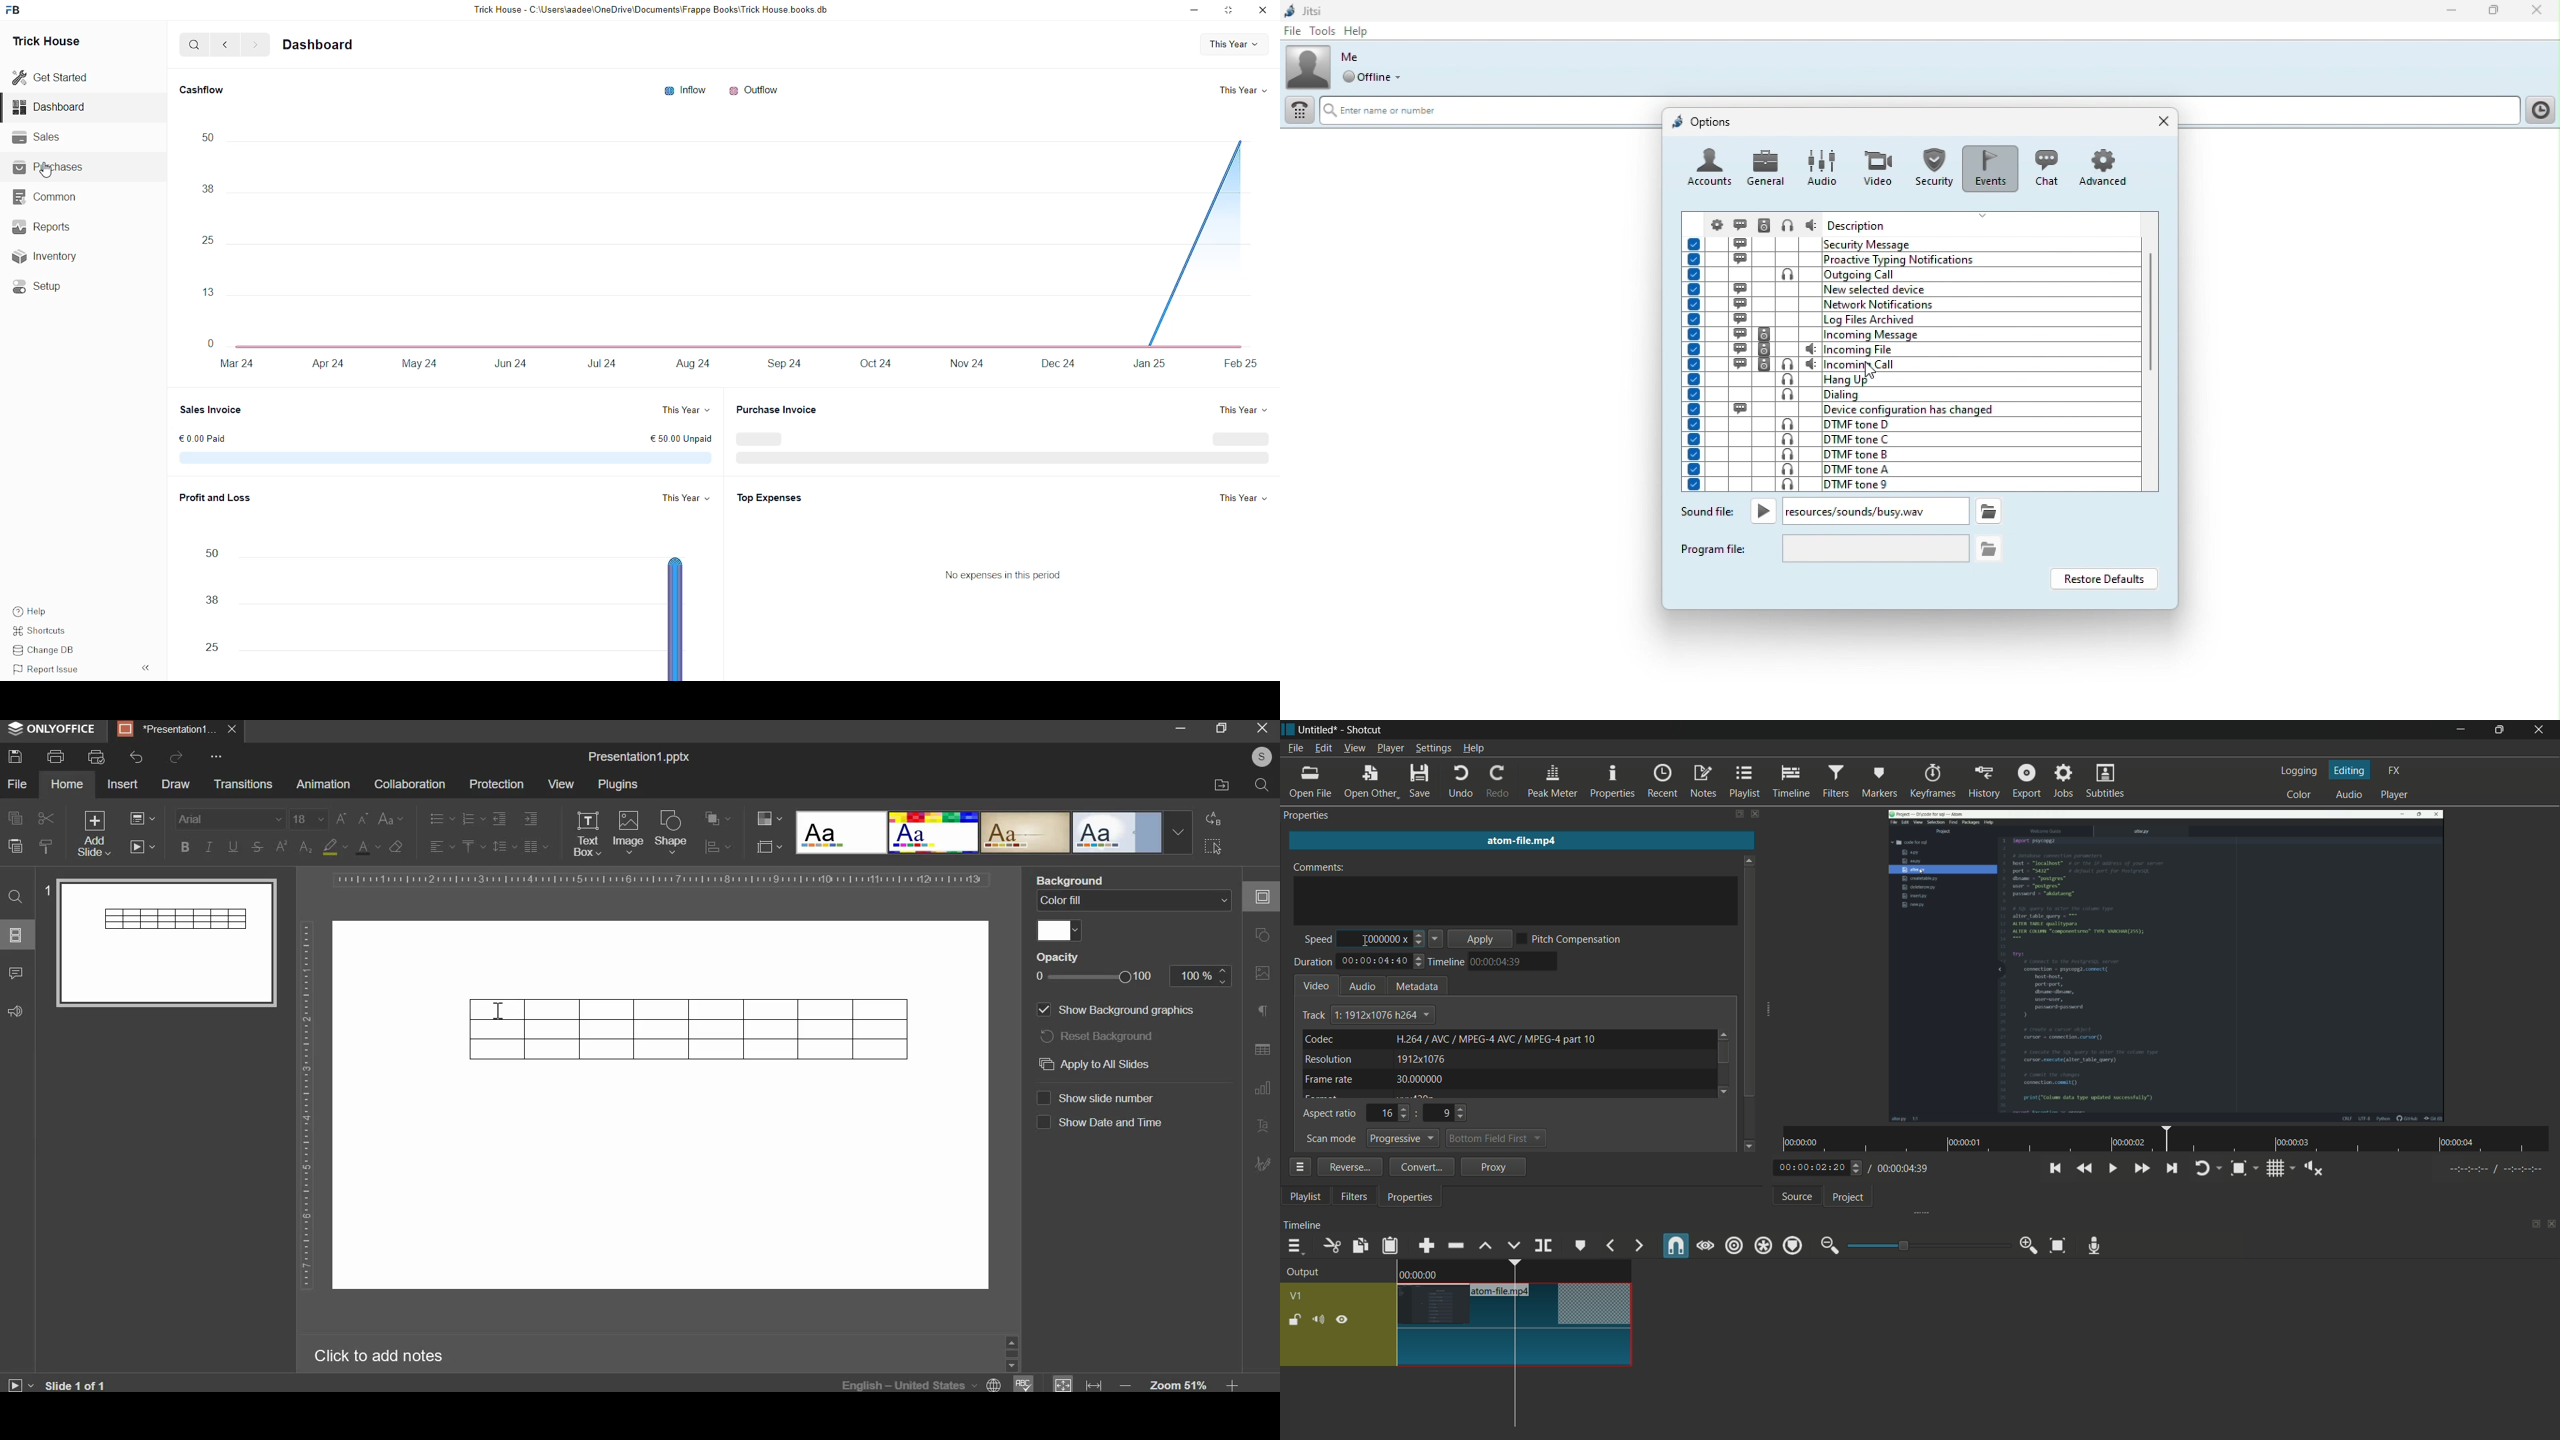 This screenshot has height=1456, width=2576. I want to click on cursor, so click(1501, 1334).